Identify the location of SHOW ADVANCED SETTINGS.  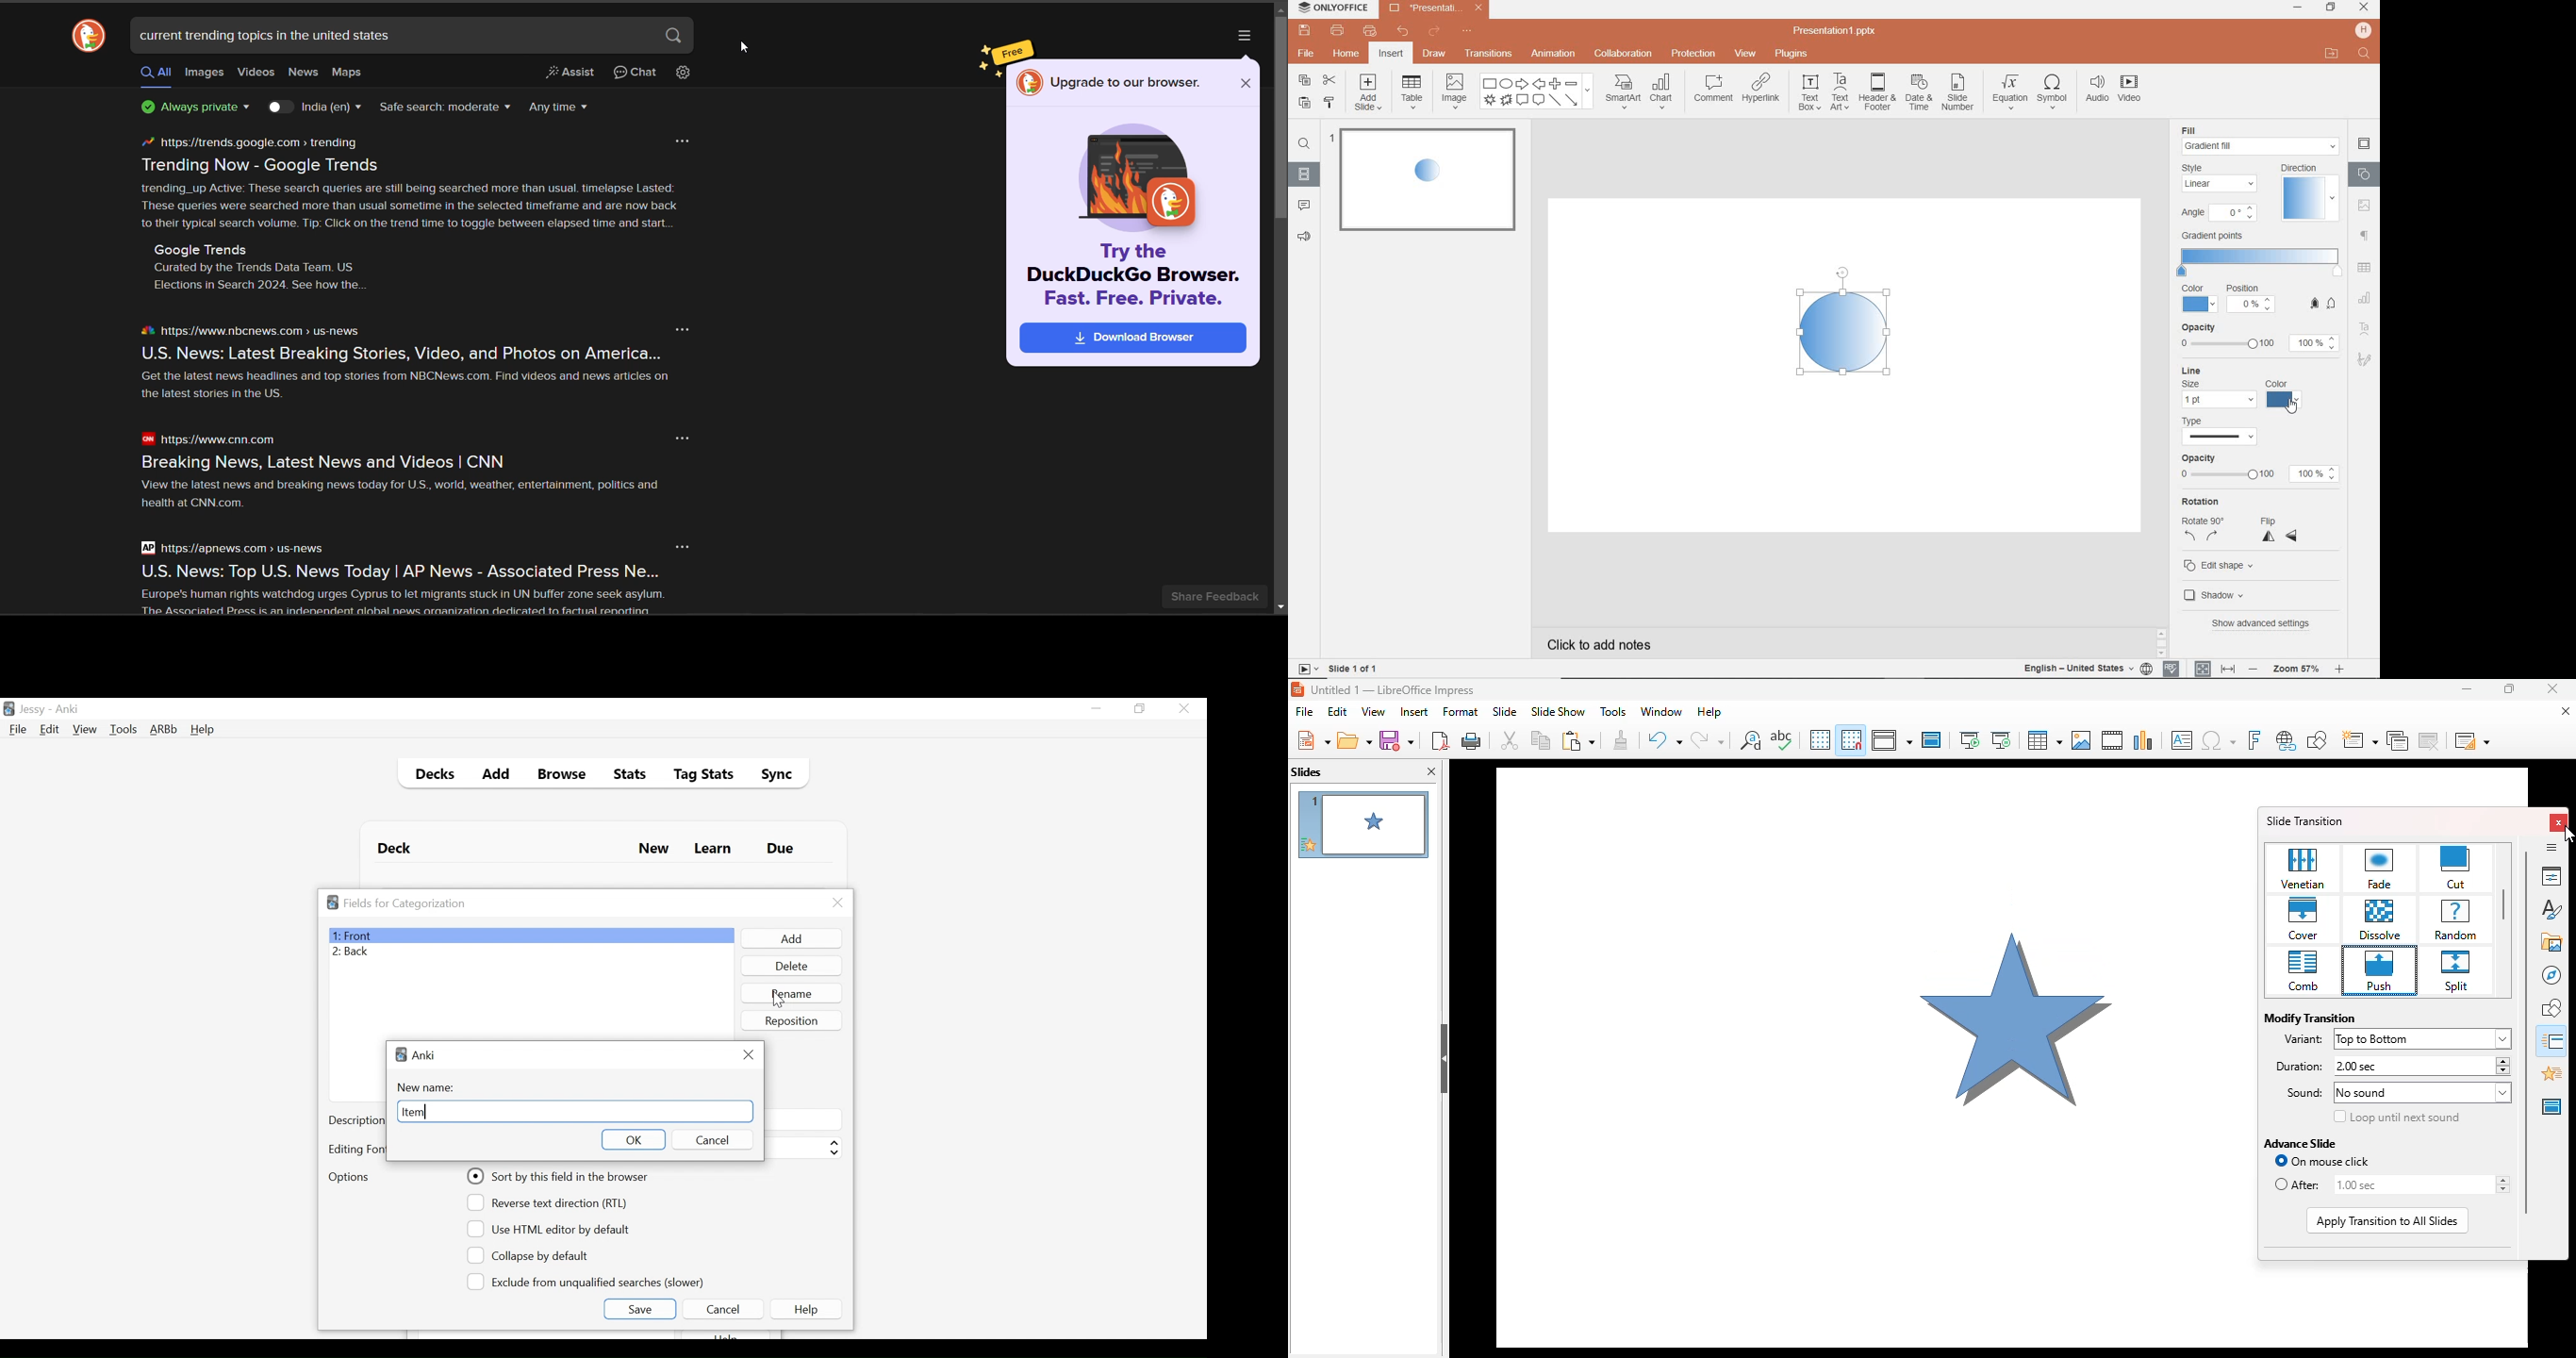
(2265, 623).